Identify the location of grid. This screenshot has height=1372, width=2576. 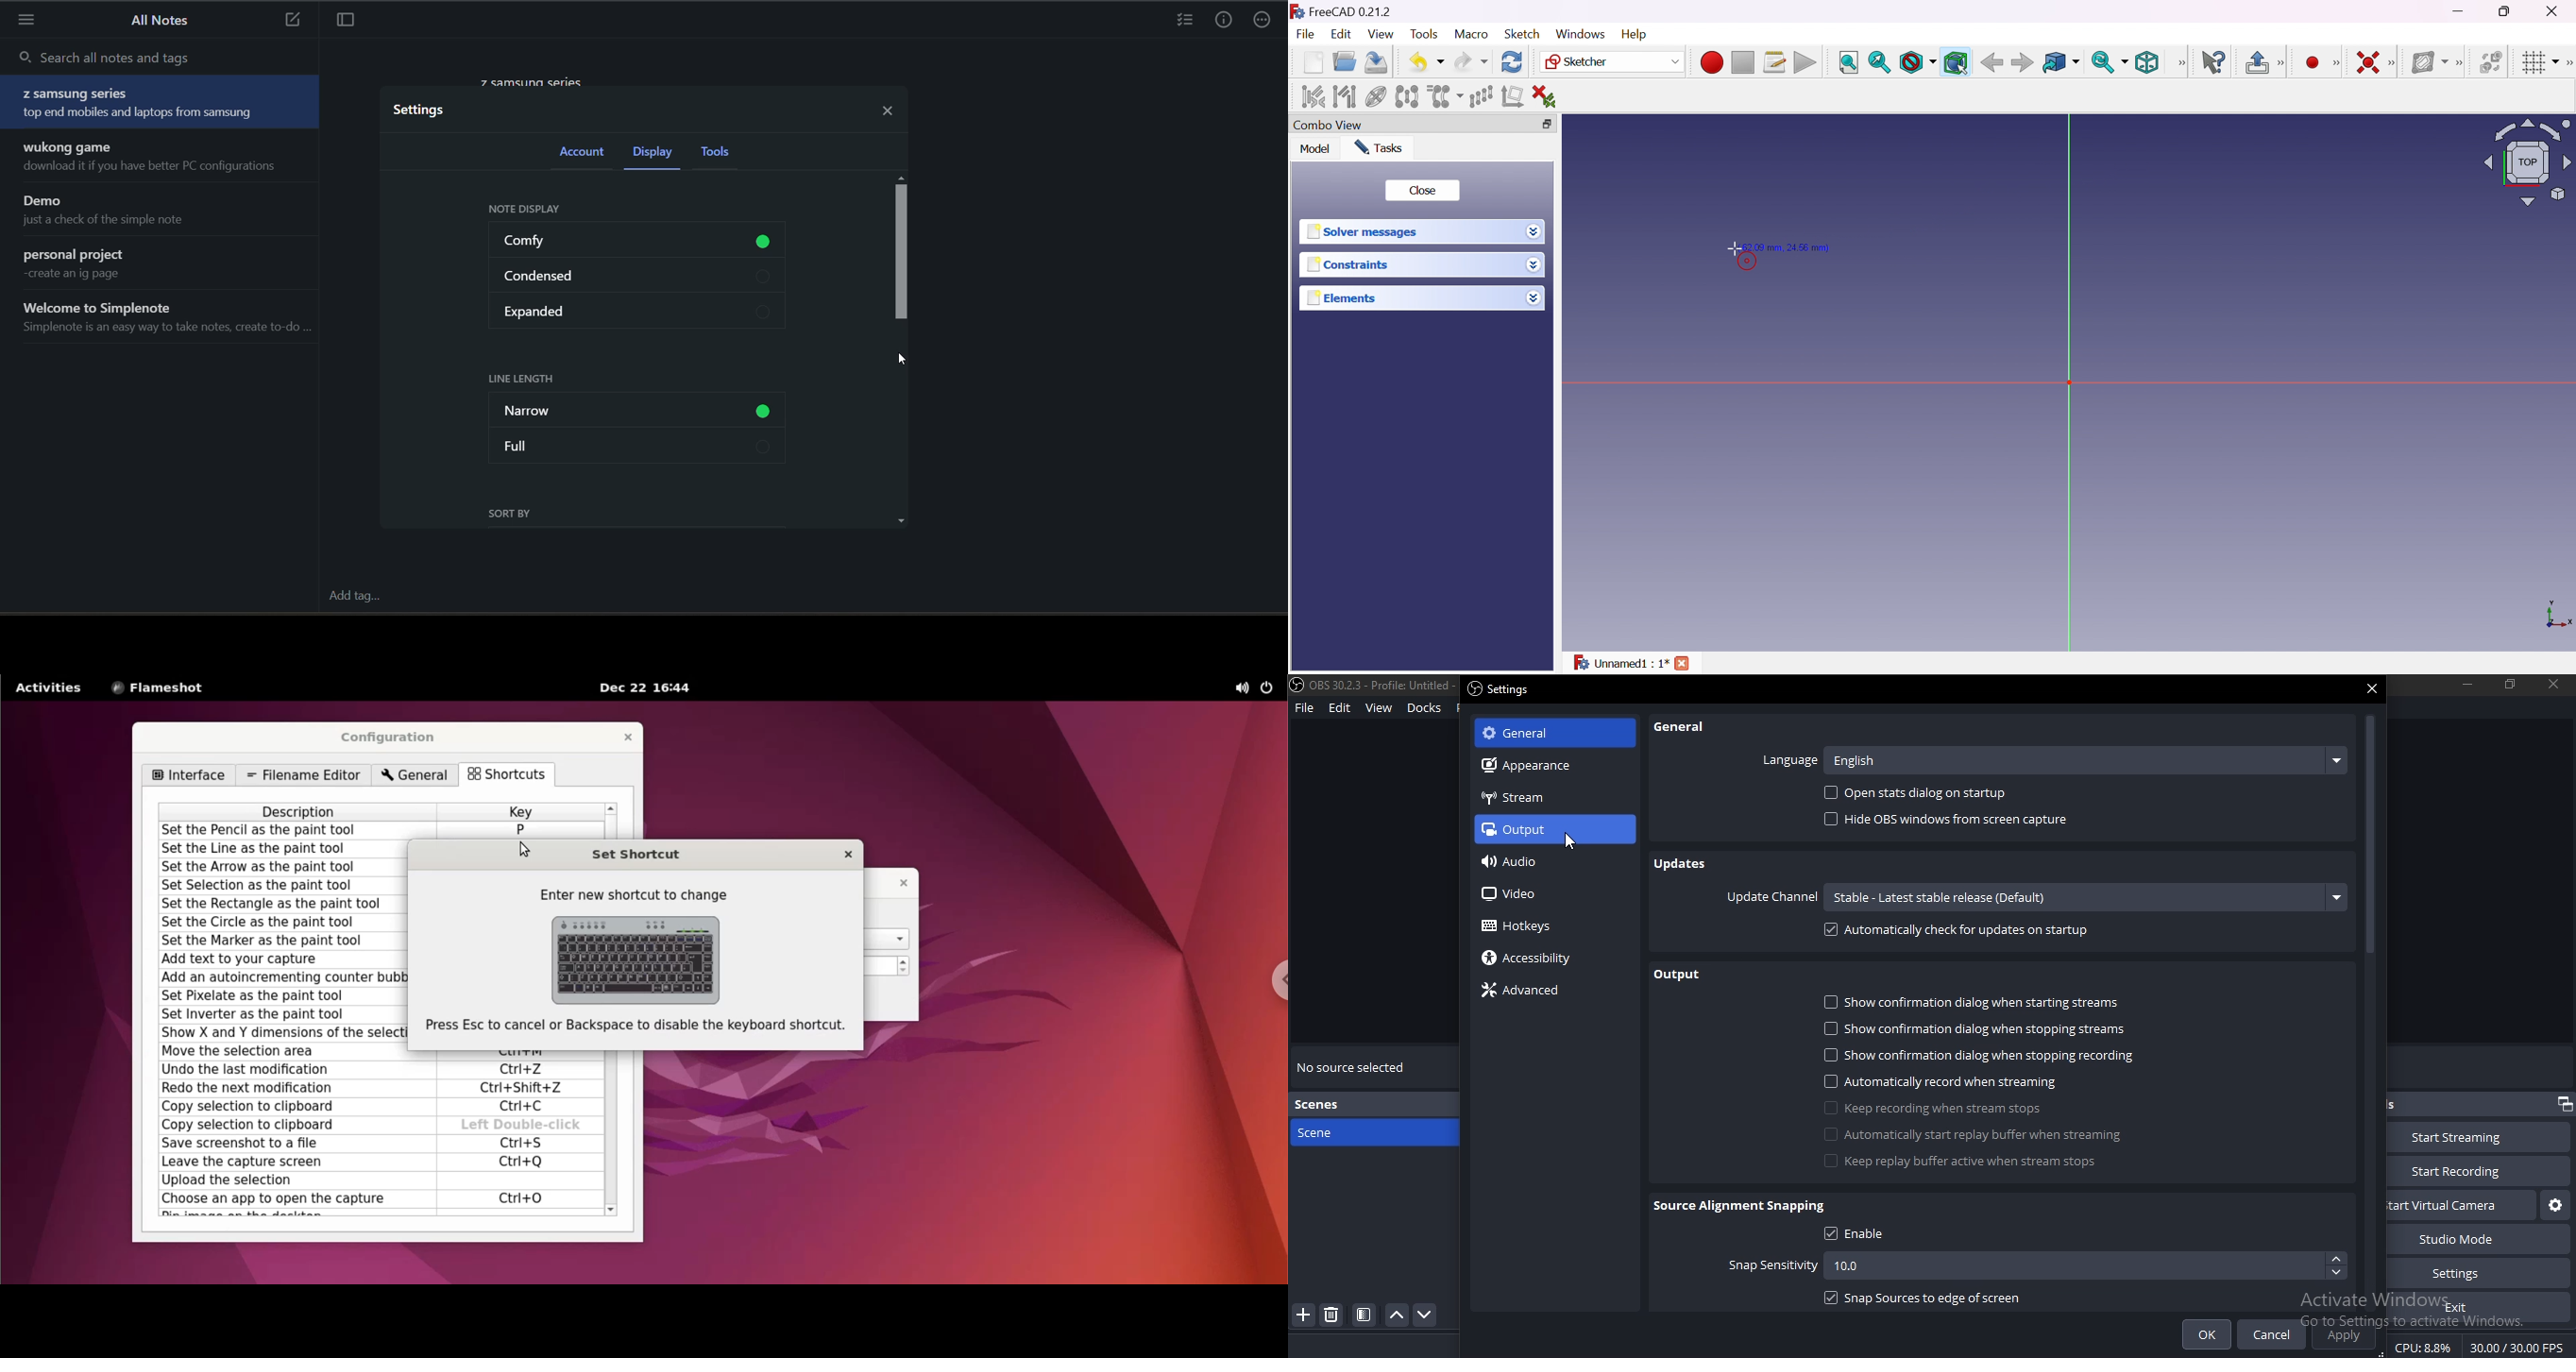
(1367, 1313).